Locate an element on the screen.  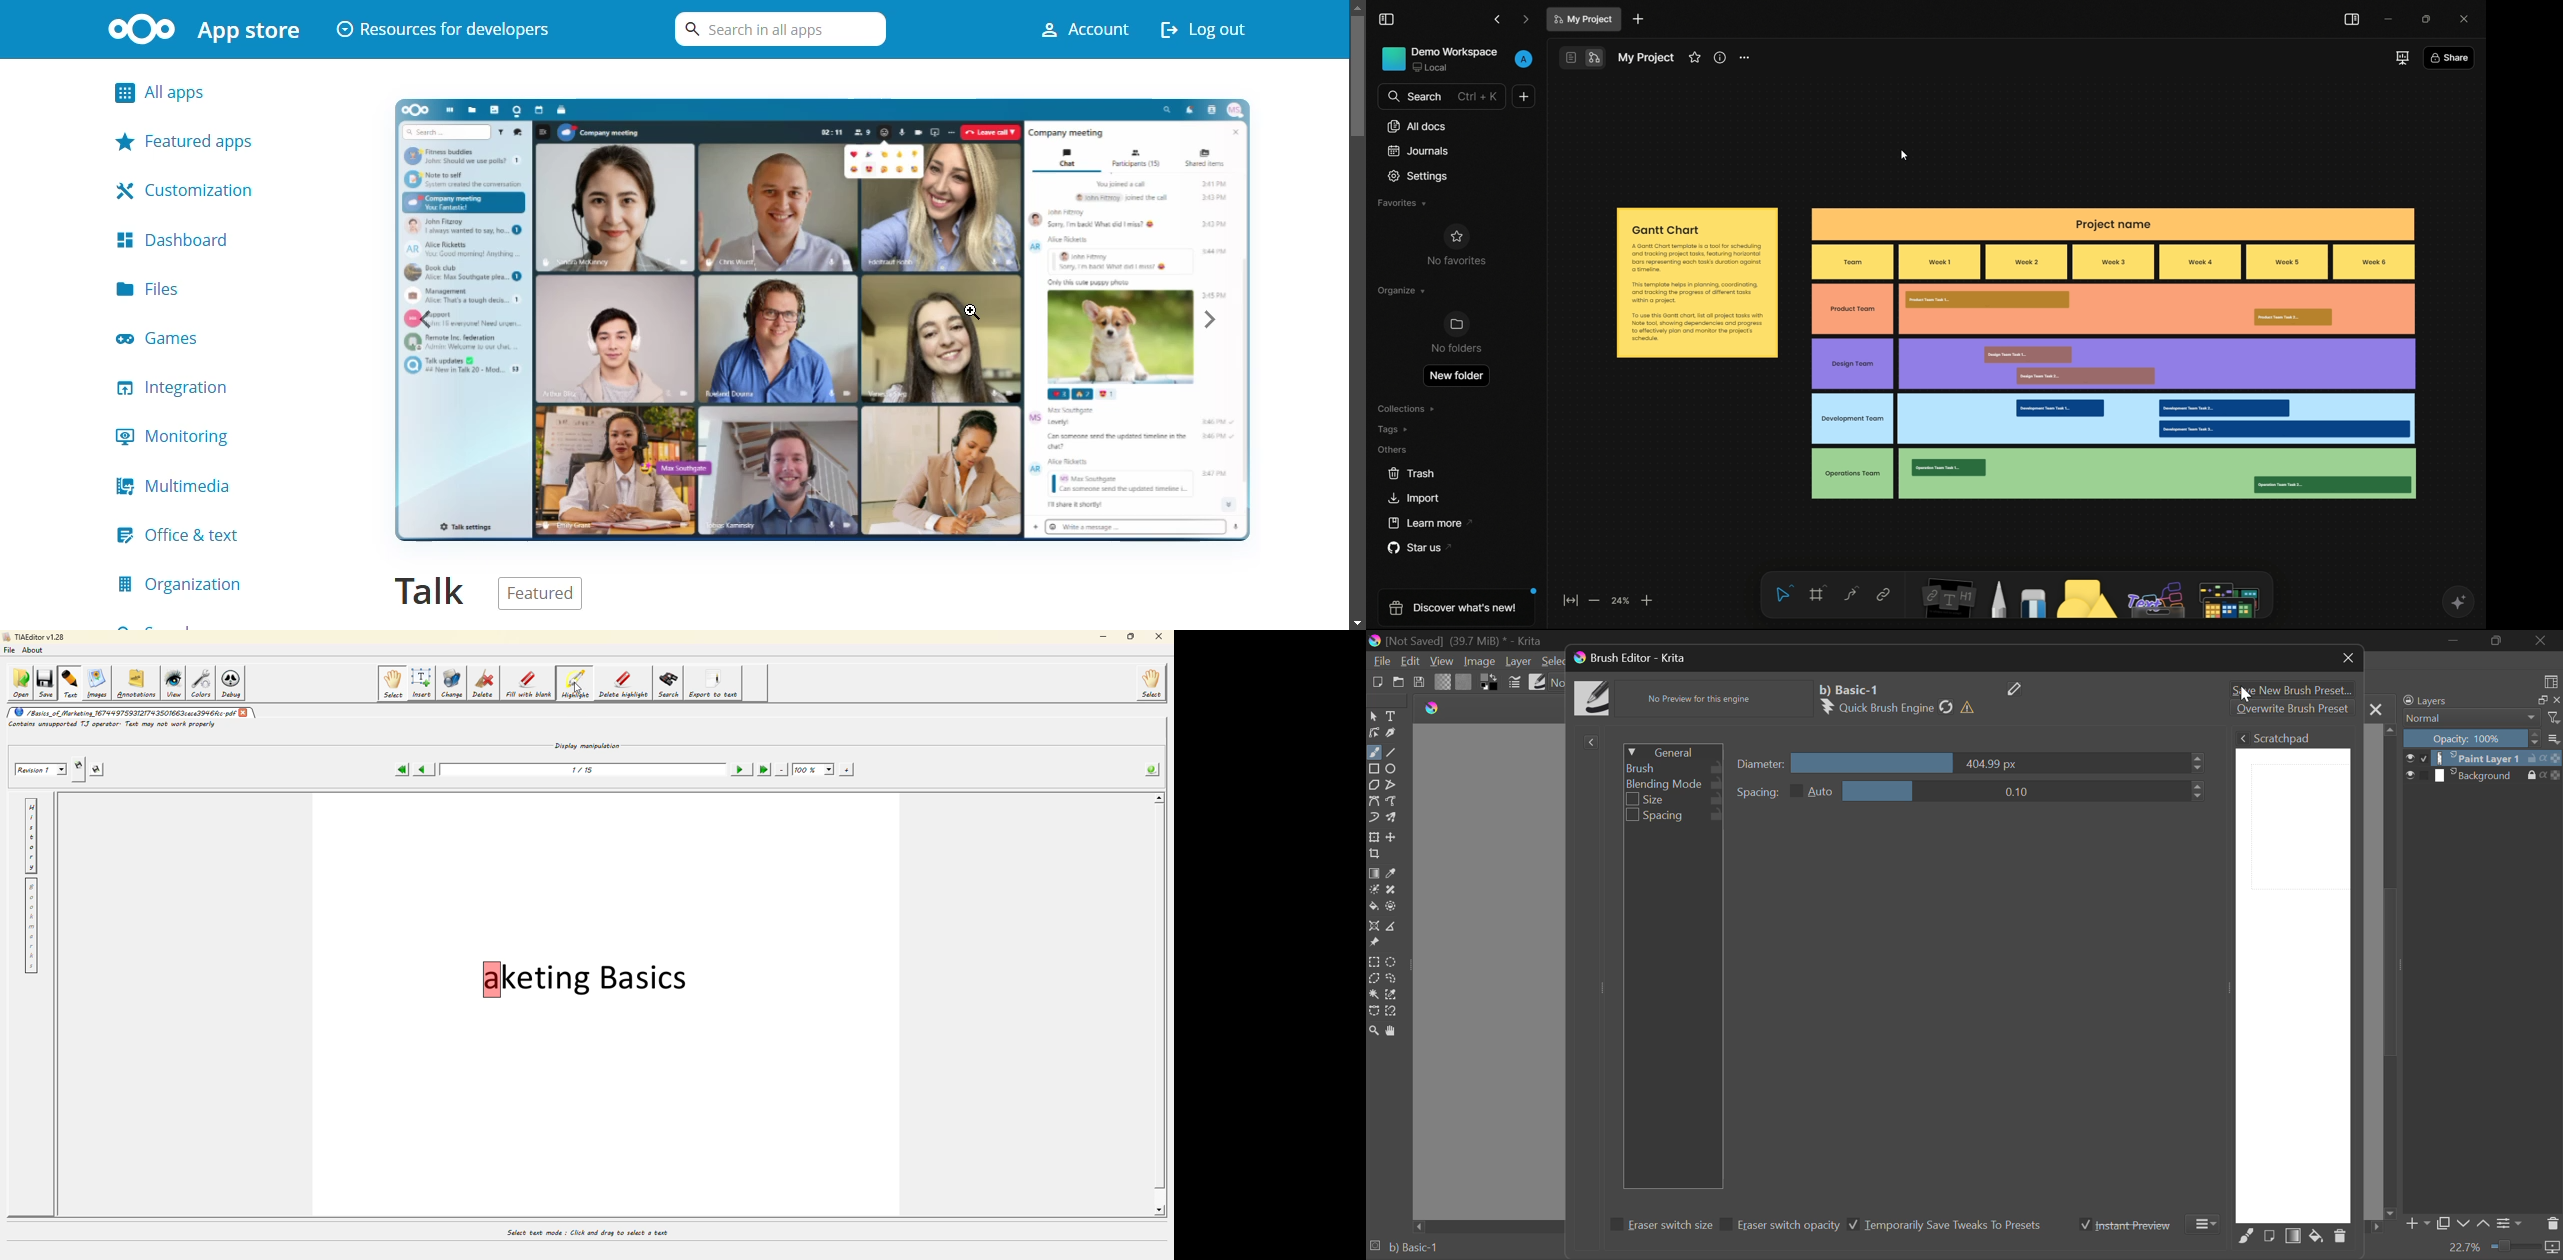
Selected Brush is located at coordinates (1852, 689).